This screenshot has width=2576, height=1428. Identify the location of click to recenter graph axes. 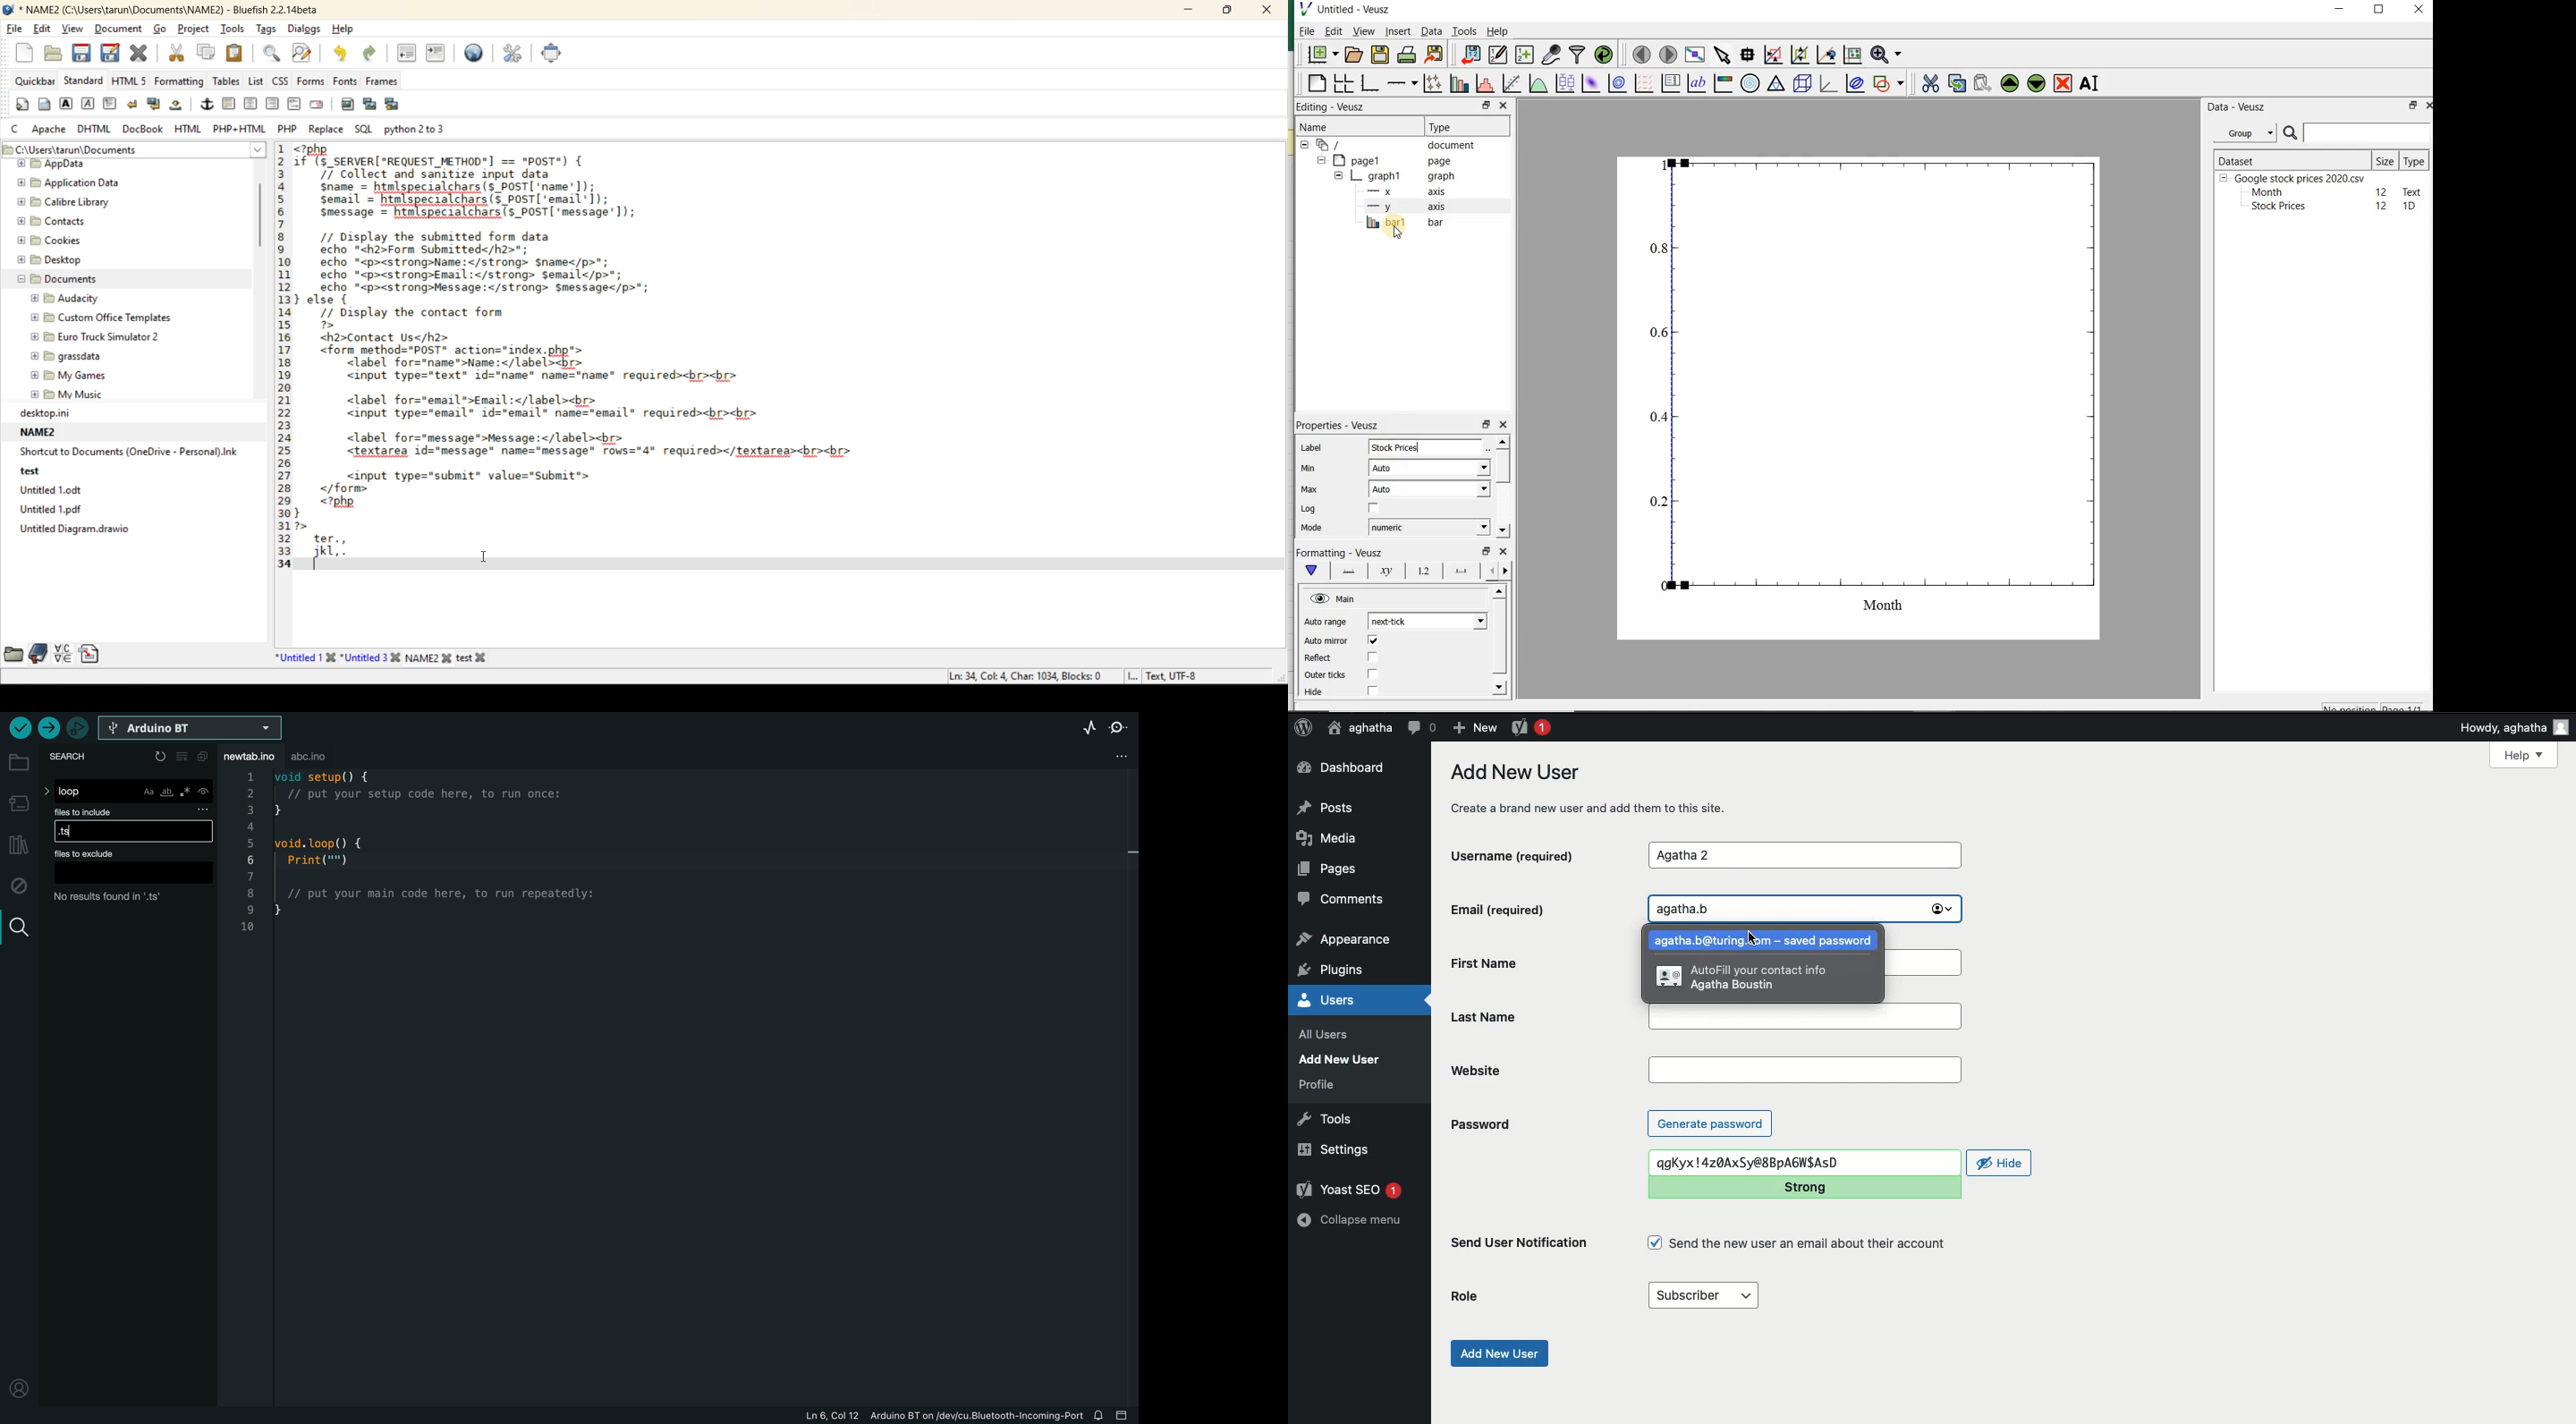
(1825, 55).